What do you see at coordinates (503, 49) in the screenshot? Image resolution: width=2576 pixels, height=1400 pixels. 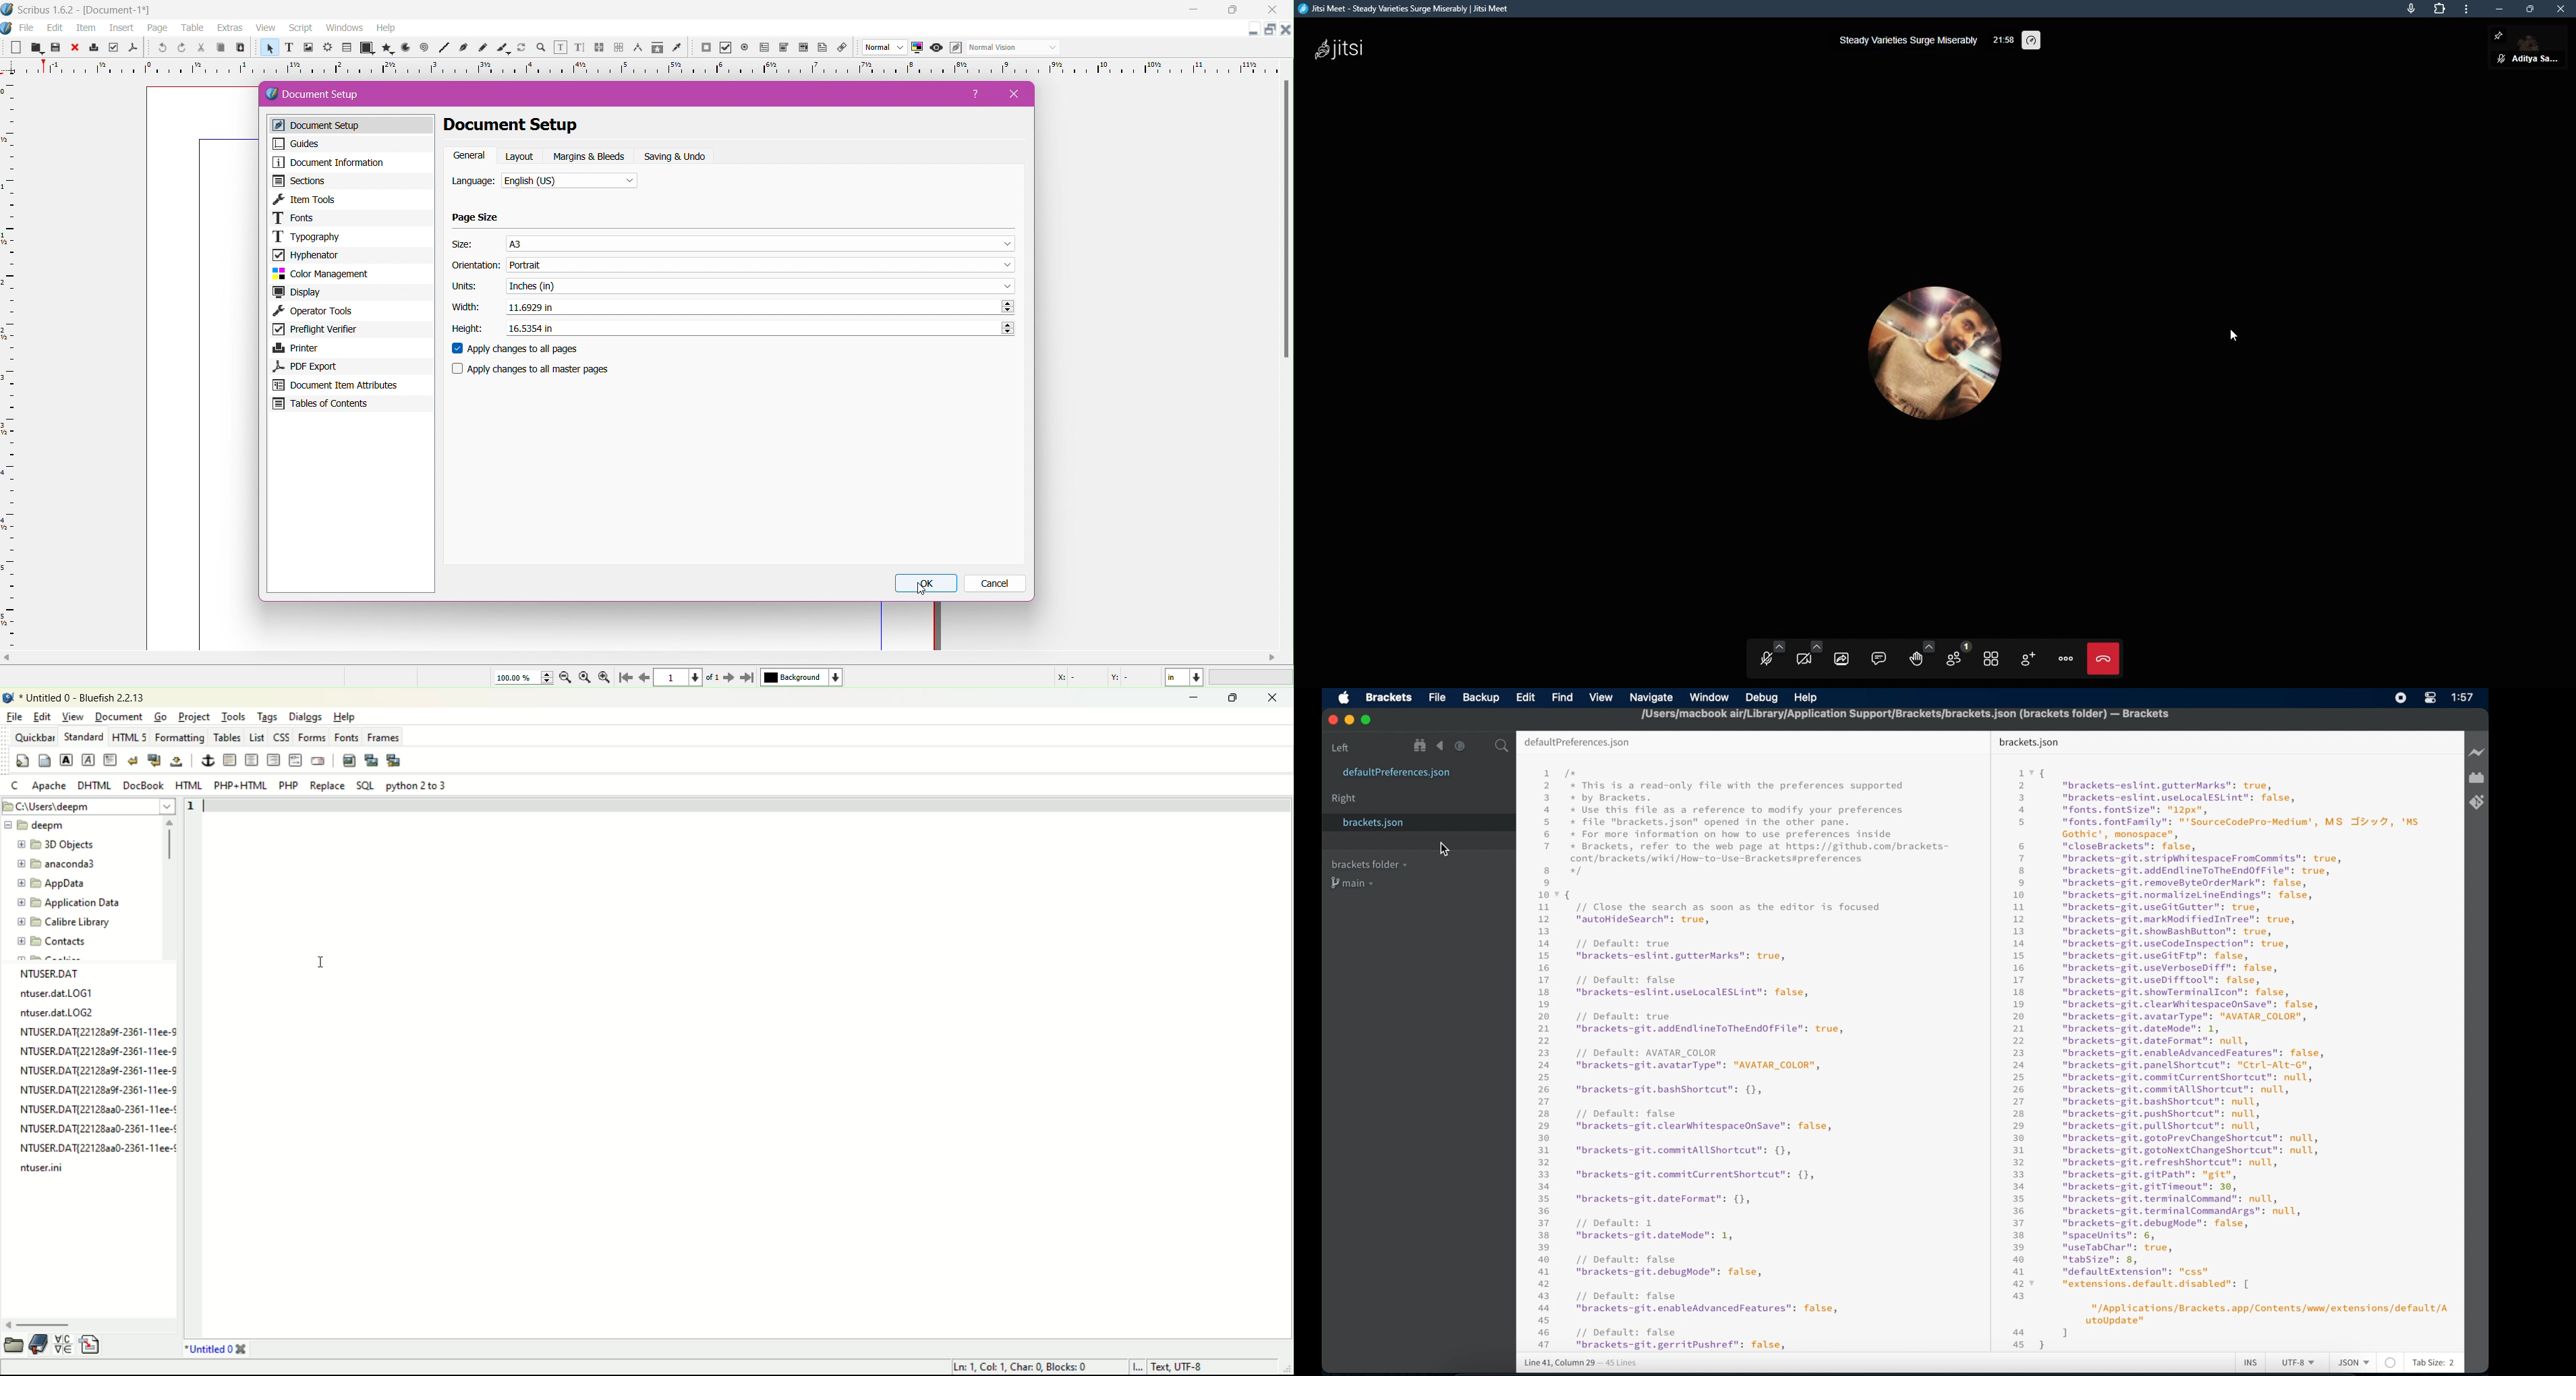 I see `calligraphic lines` at bounding box center [503, 49].